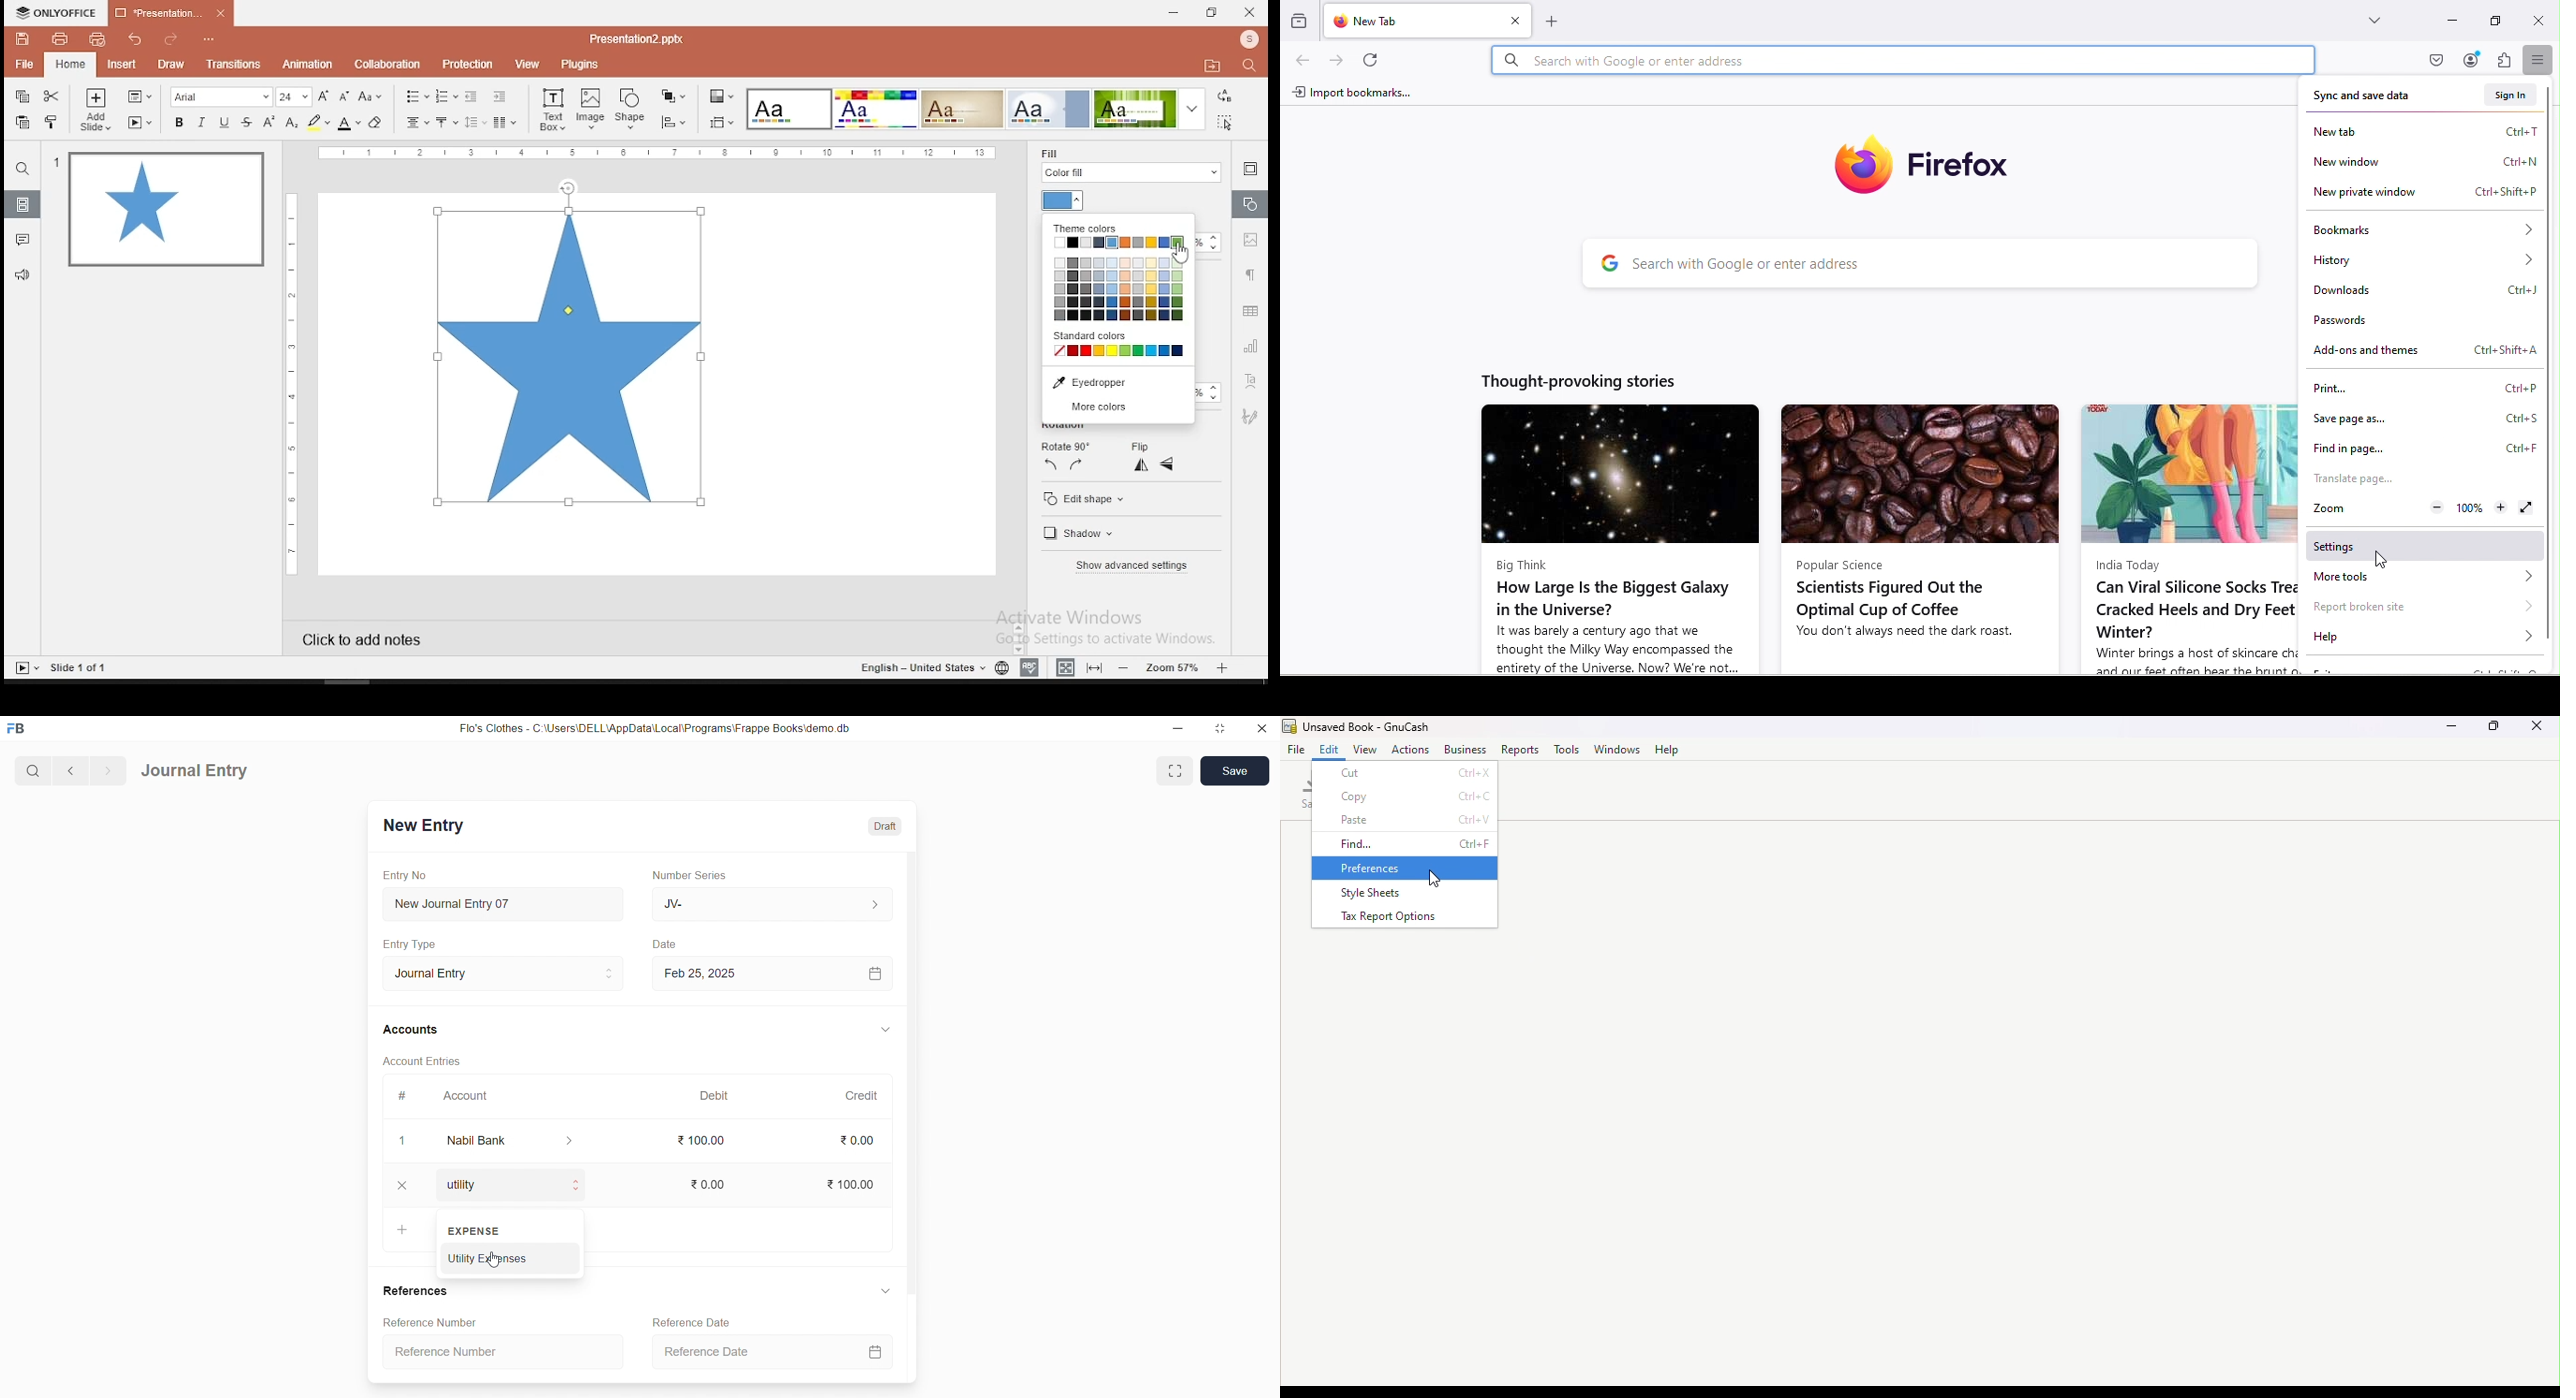 This screenshot has height=1400, width=2576. I want to click on fil color, so click(1065, 201).